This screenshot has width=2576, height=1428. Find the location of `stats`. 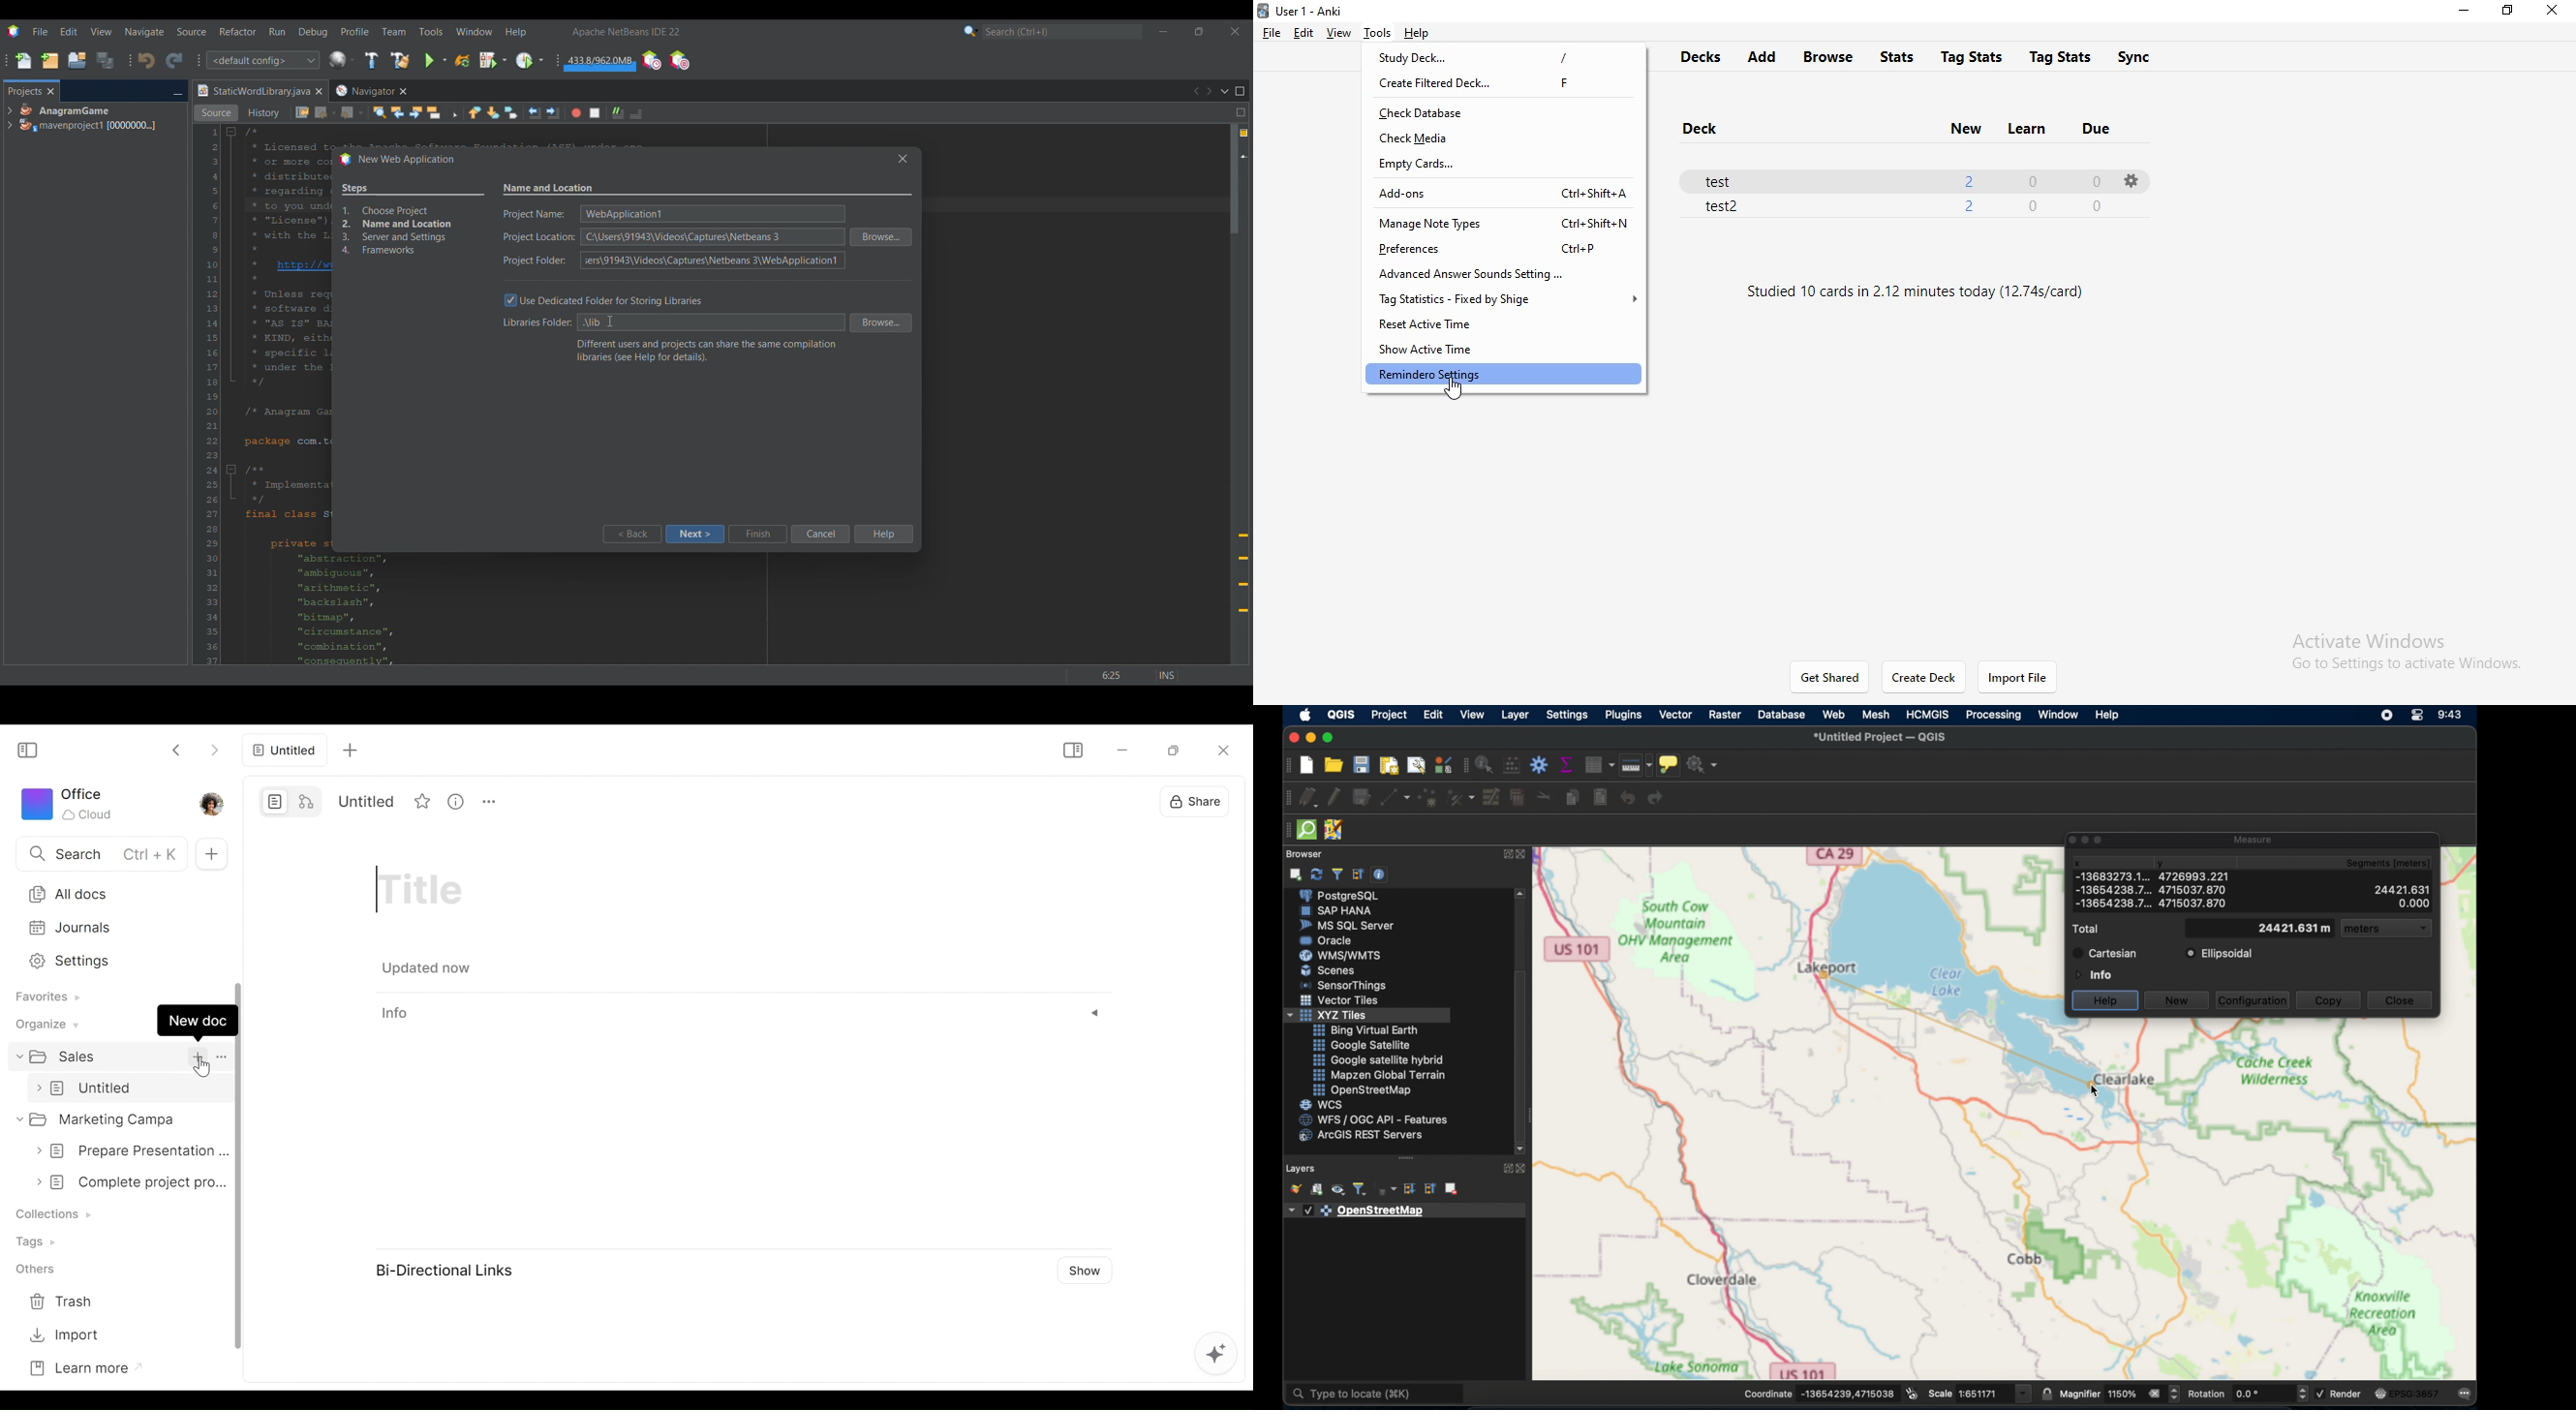

stats is located at coordinates (1901, 54).